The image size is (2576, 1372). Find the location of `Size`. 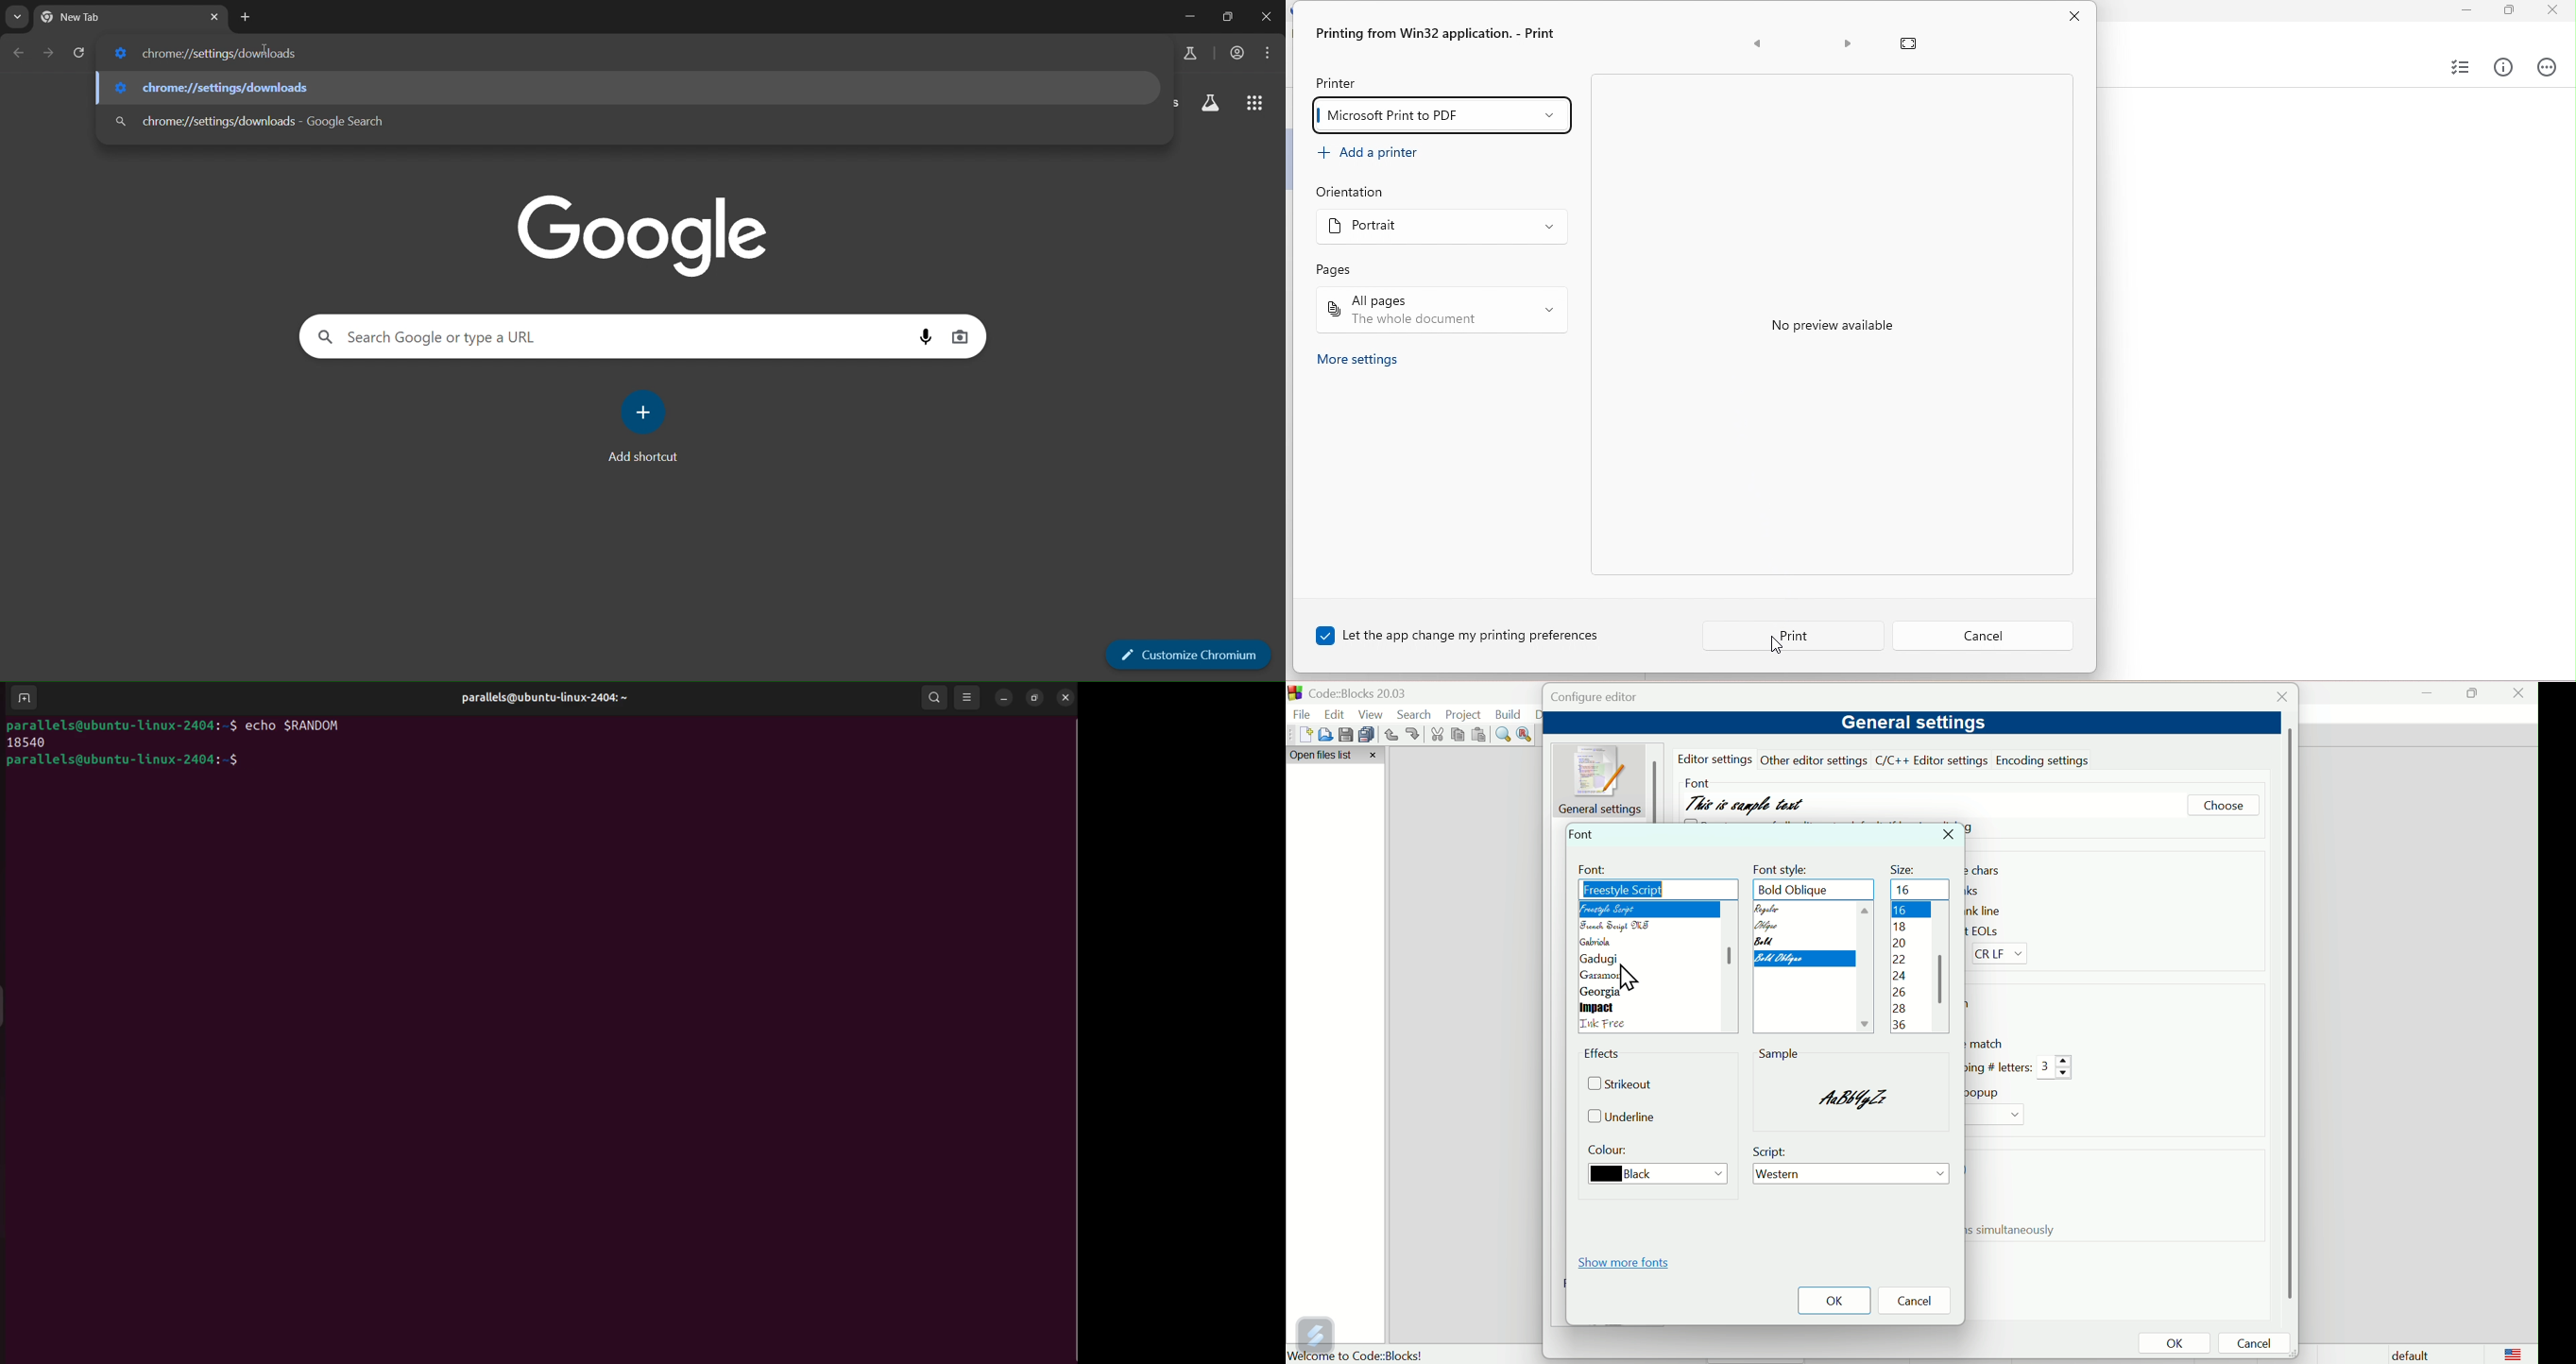

Size is located at coordinates (1905, 866).